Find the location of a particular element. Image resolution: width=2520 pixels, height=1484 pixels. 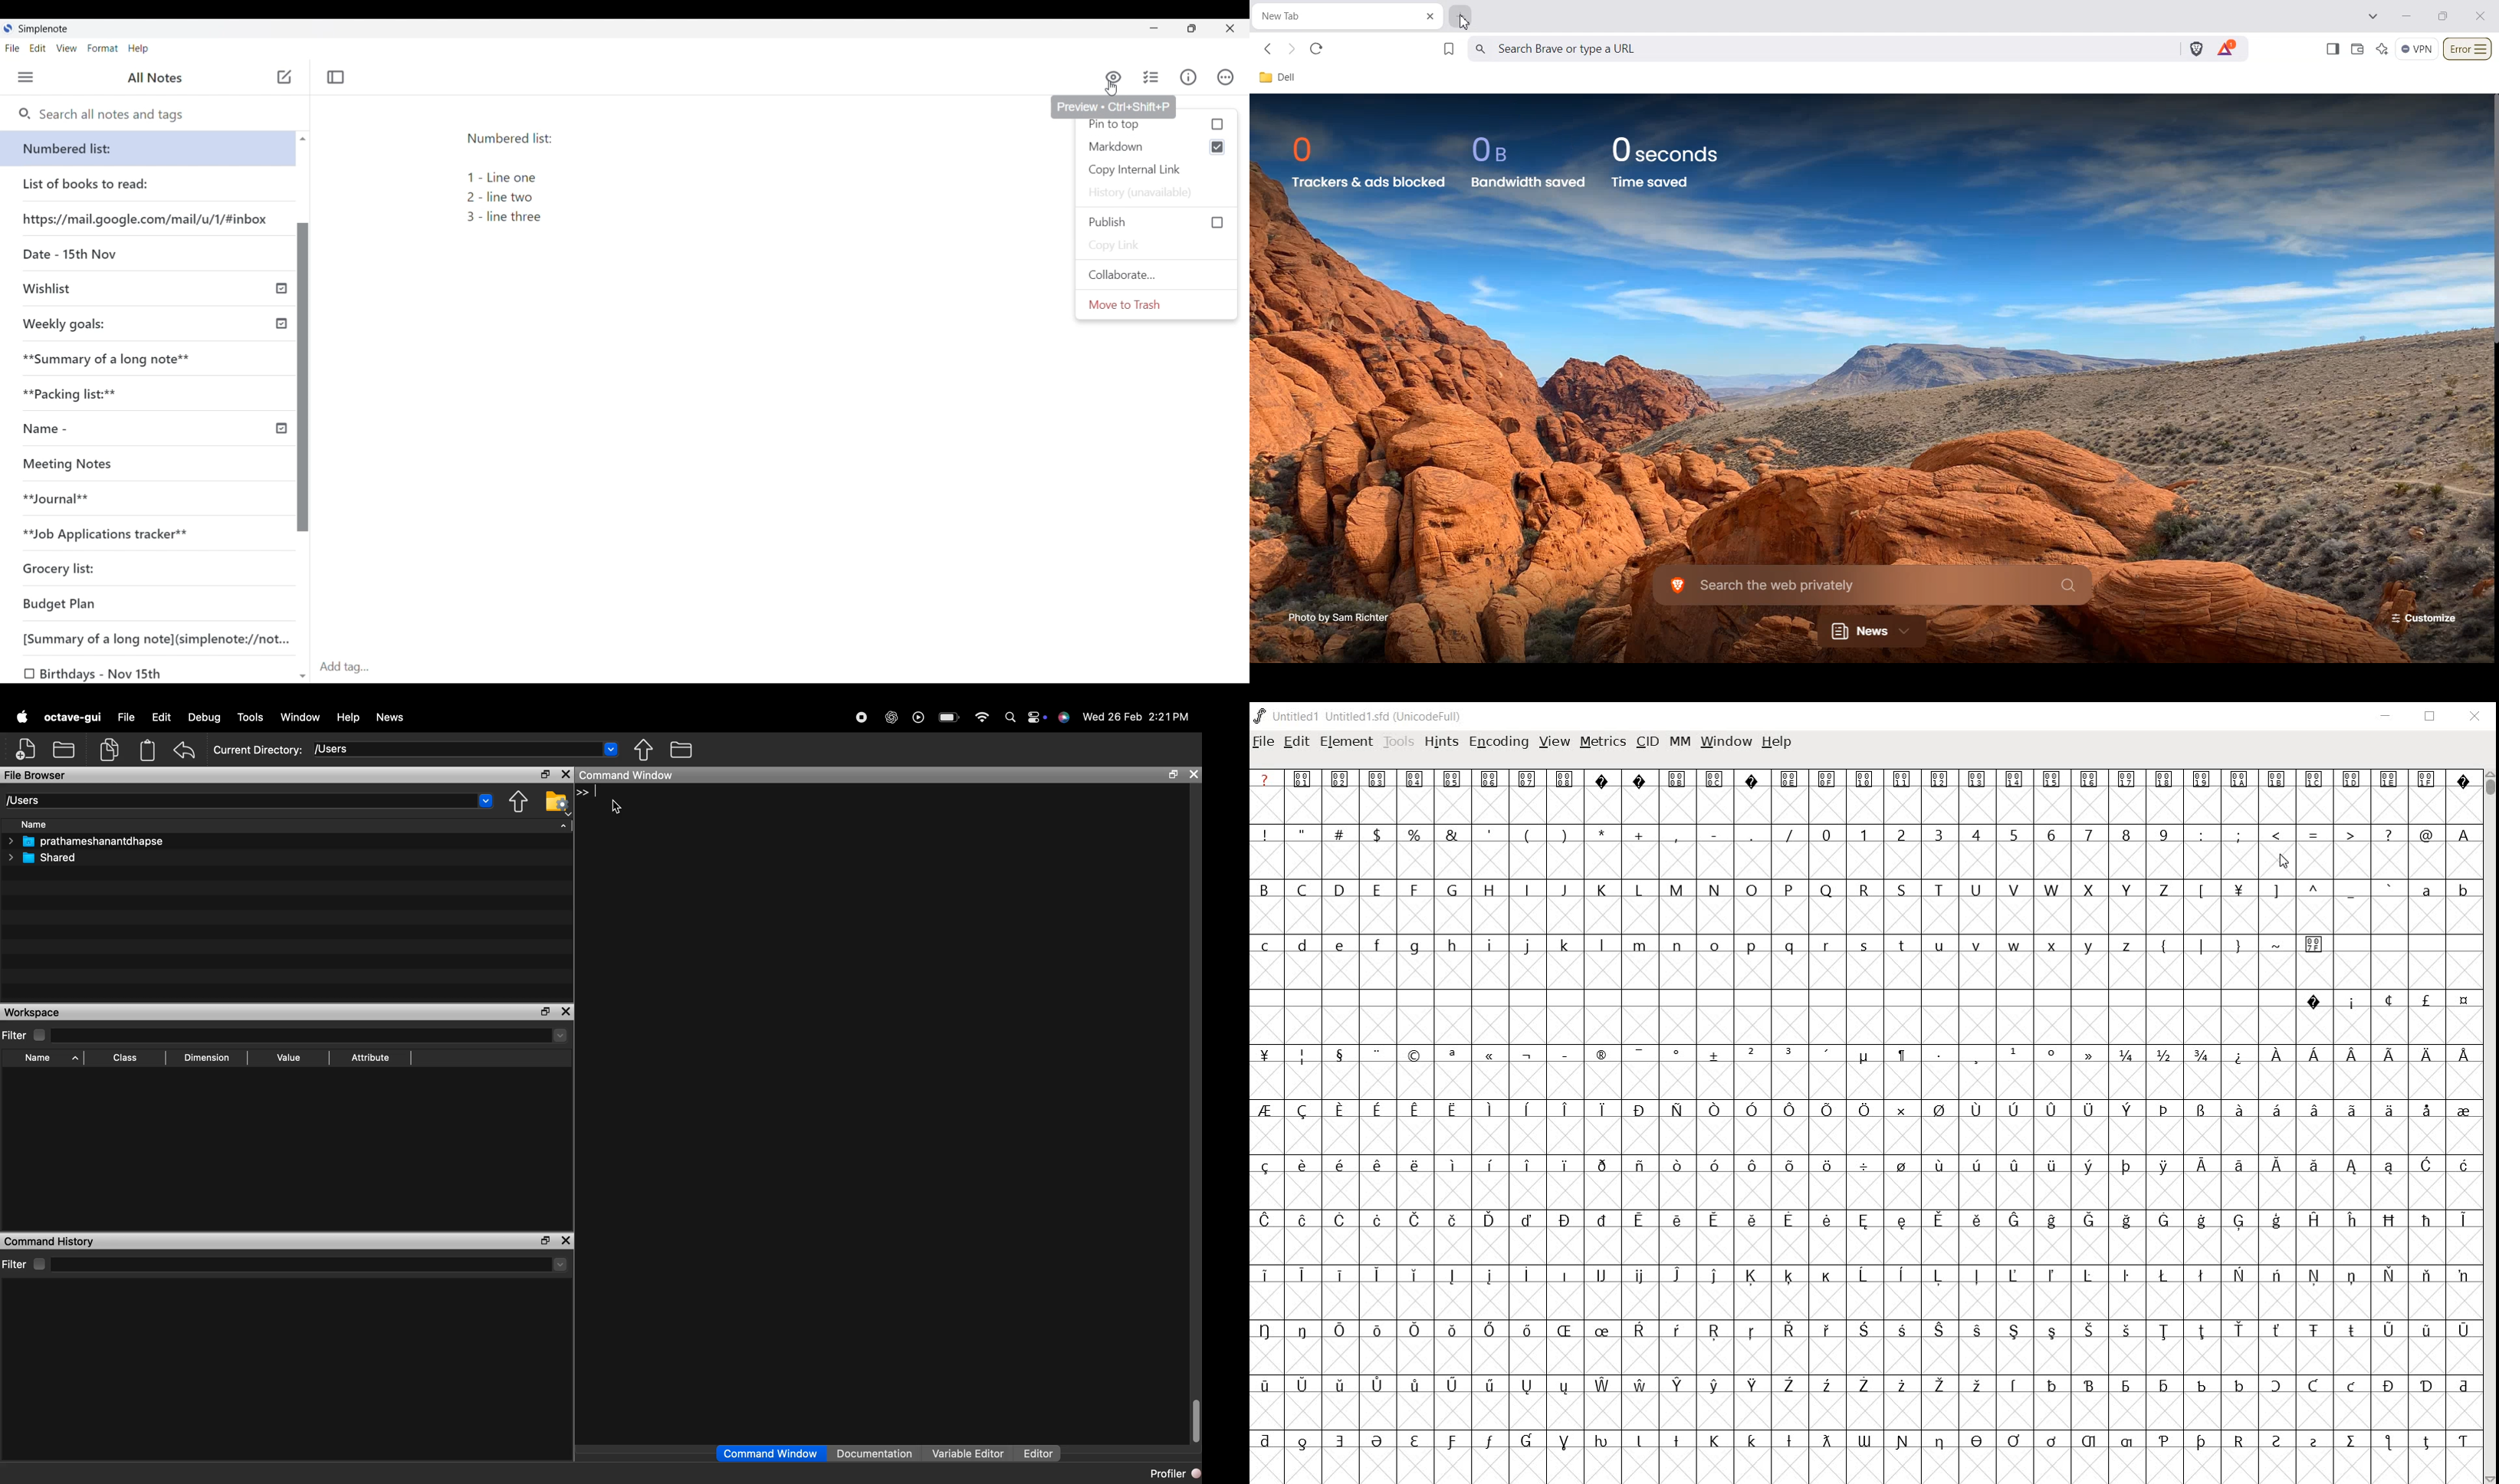

New Tab is located at coordinates (1334, 16).